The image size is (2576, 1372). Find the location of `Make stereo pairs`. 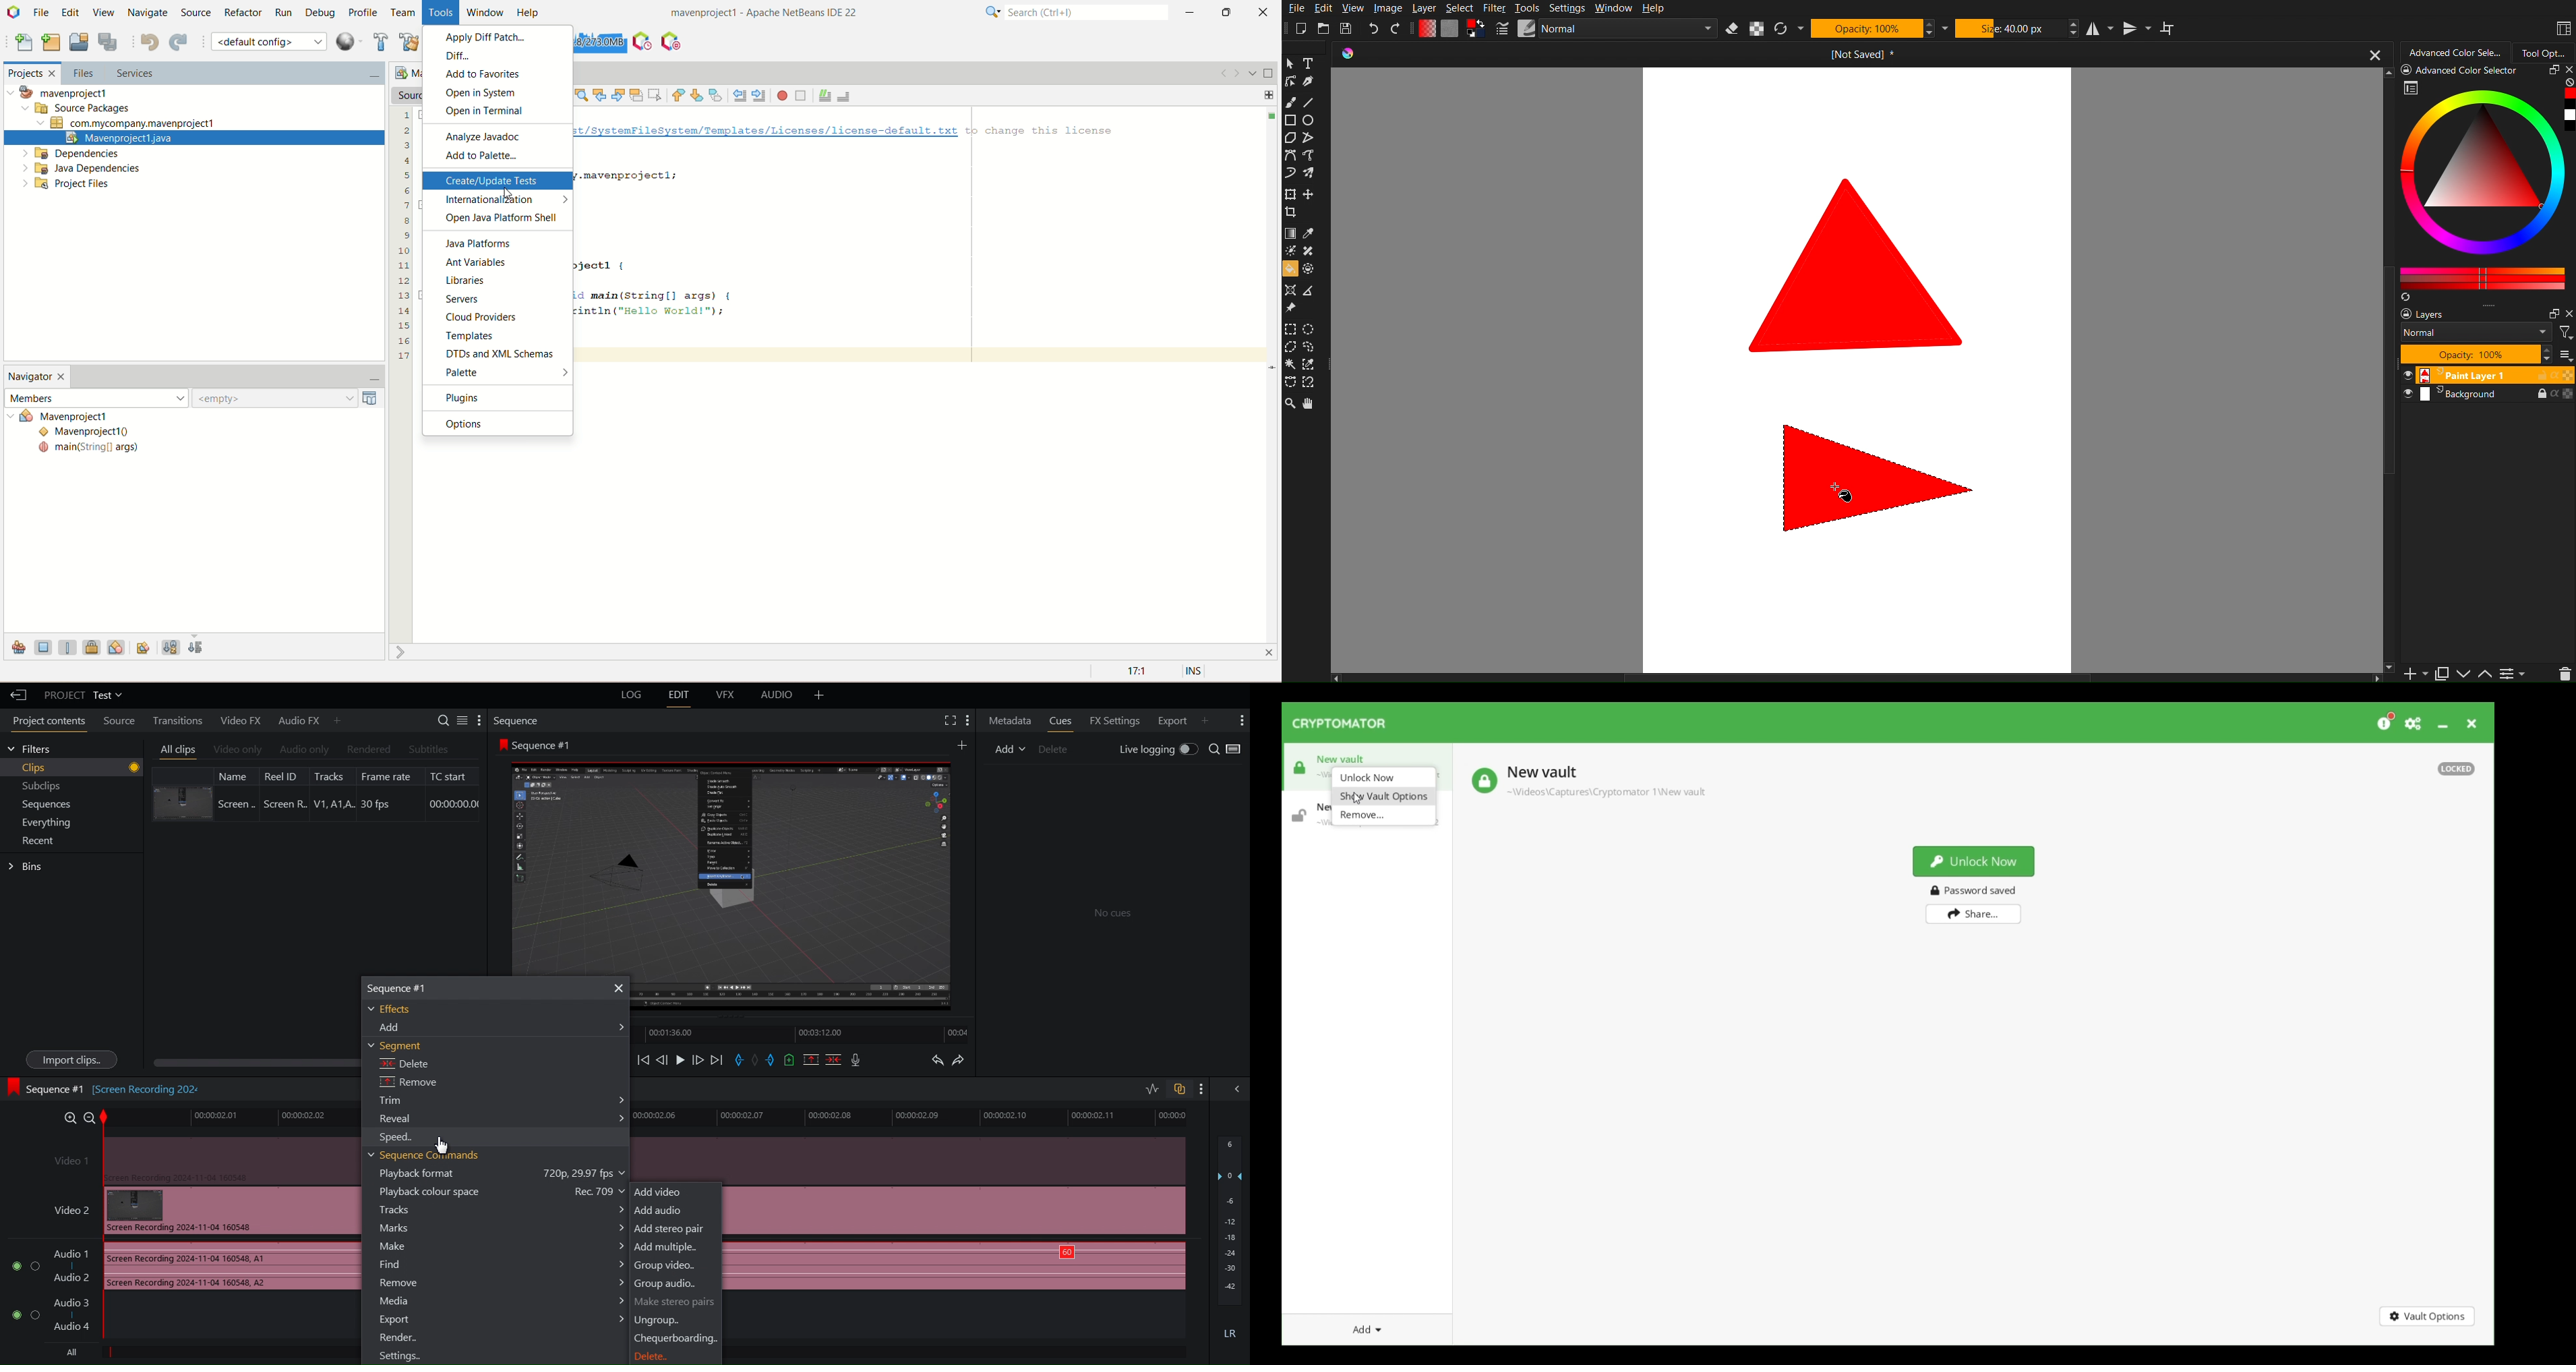

Make stereo pairs is located at coordinates (676, 1302).